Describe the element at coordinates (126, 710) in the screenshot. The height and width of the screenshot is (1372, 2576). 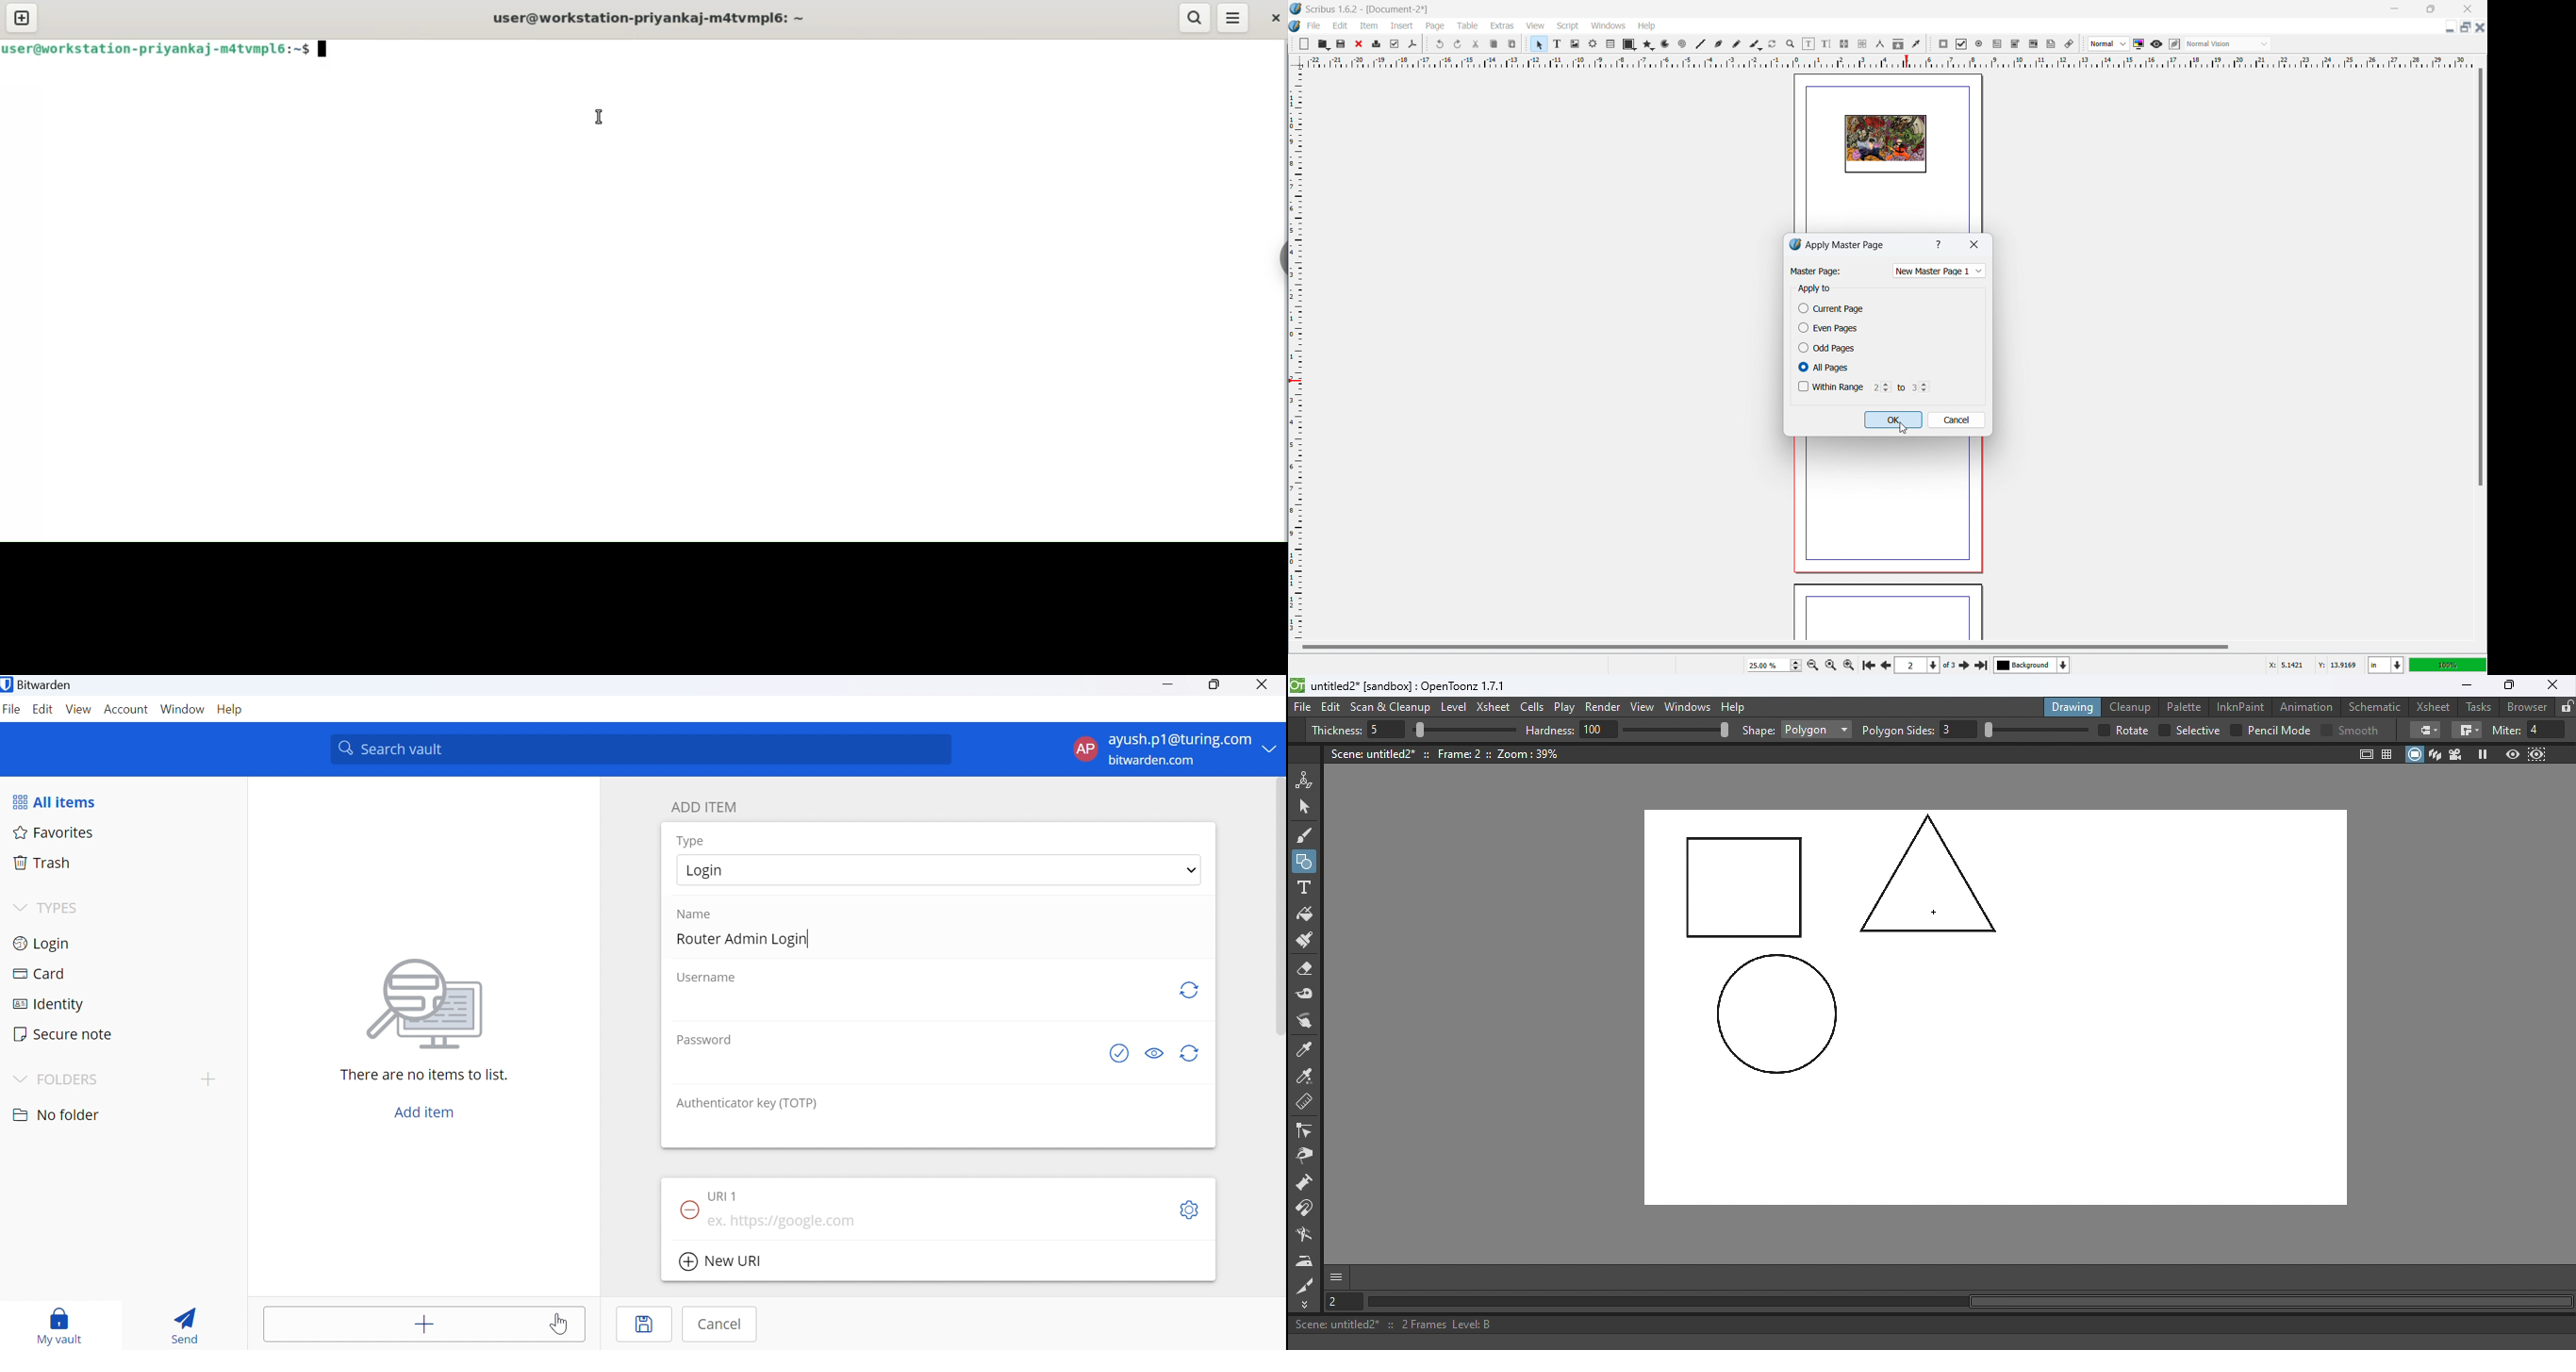
I see `Account` at that location.